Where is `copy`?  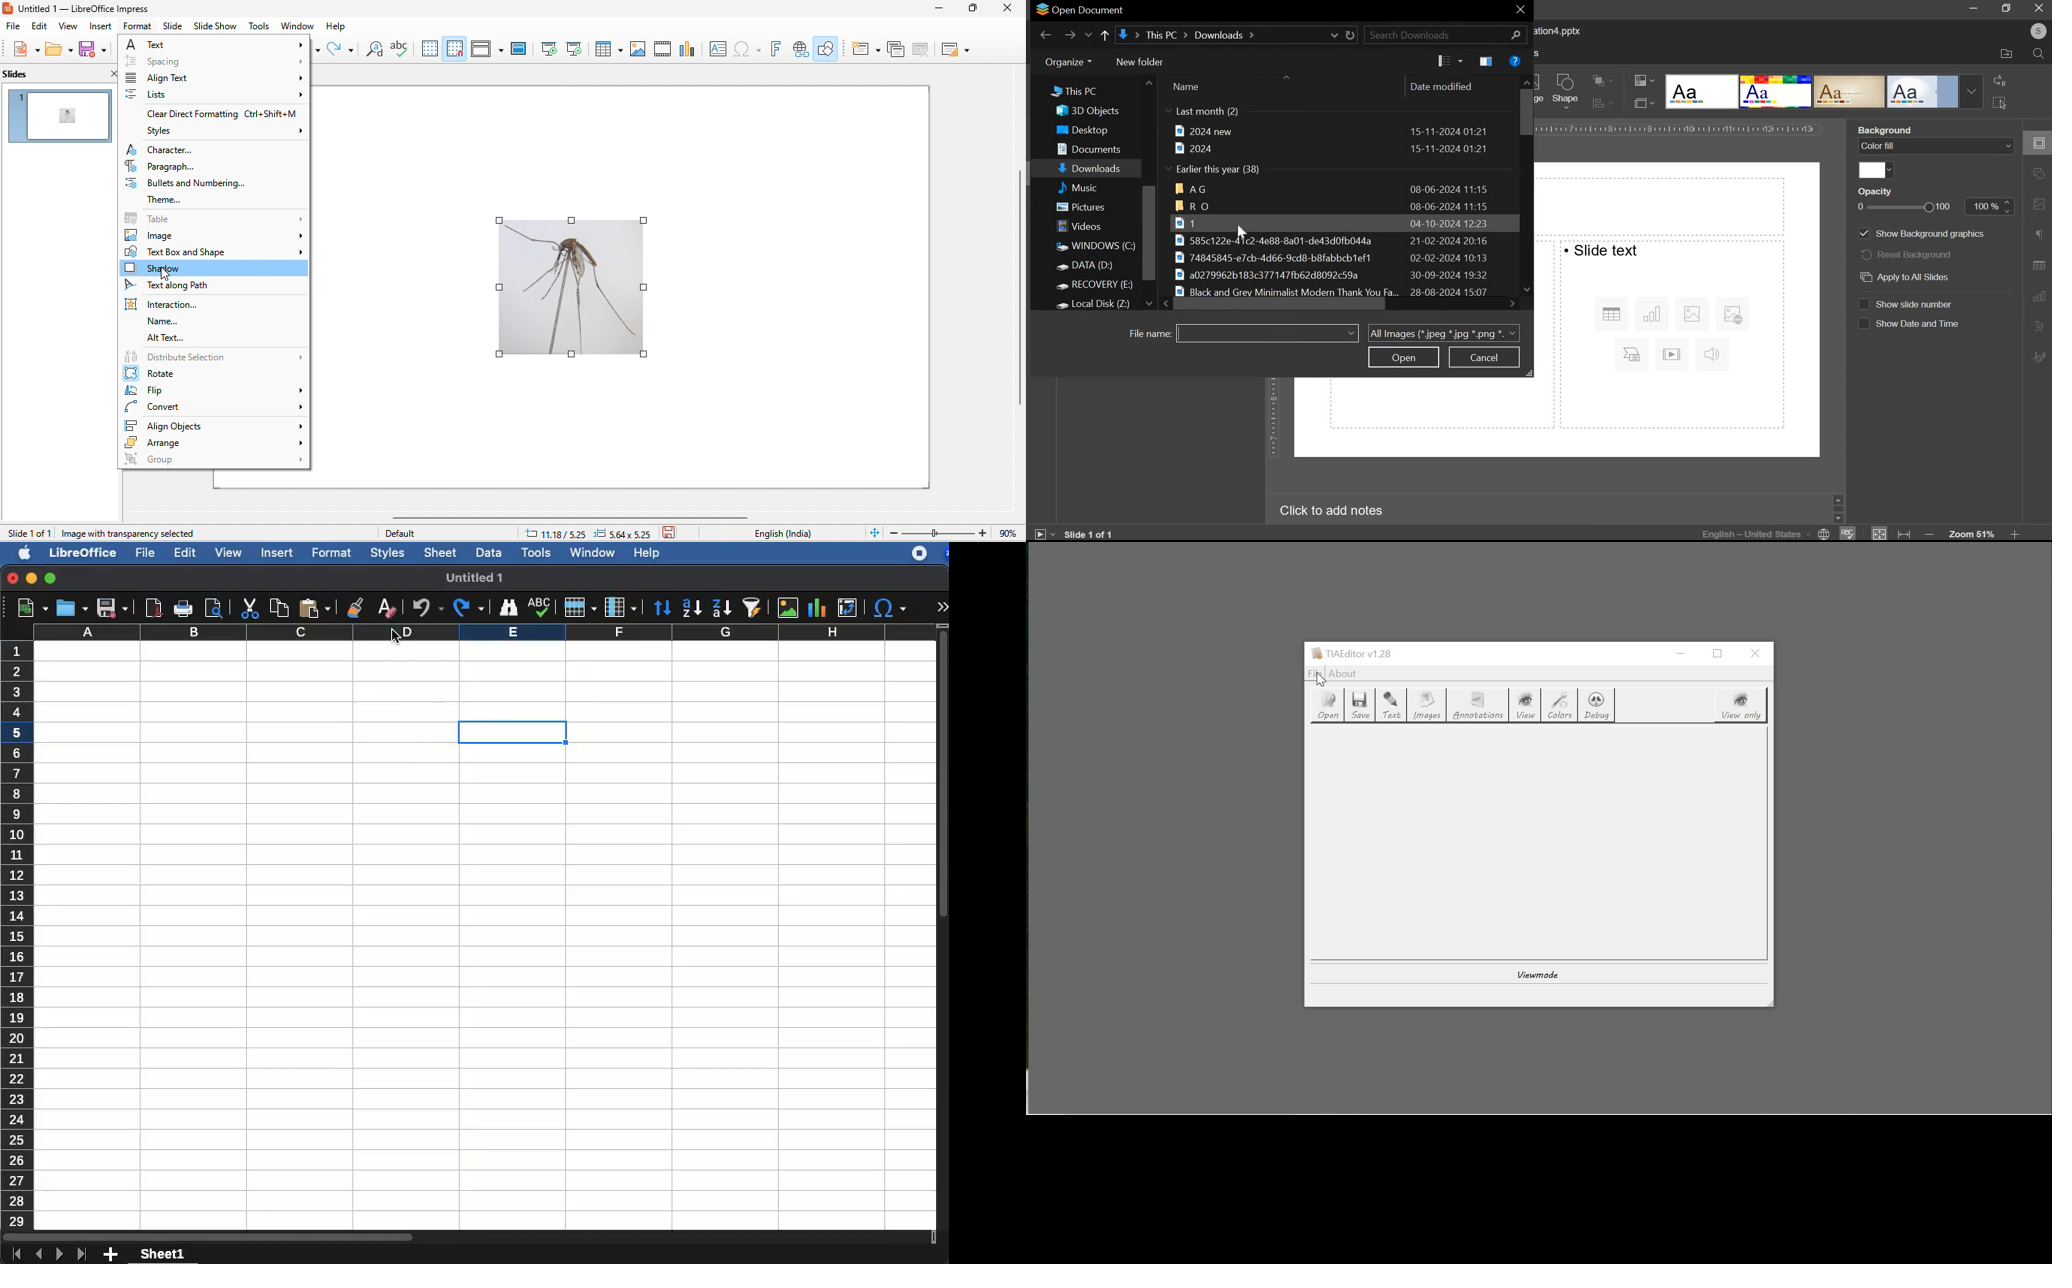
copy is located at coordinates (277, 608).